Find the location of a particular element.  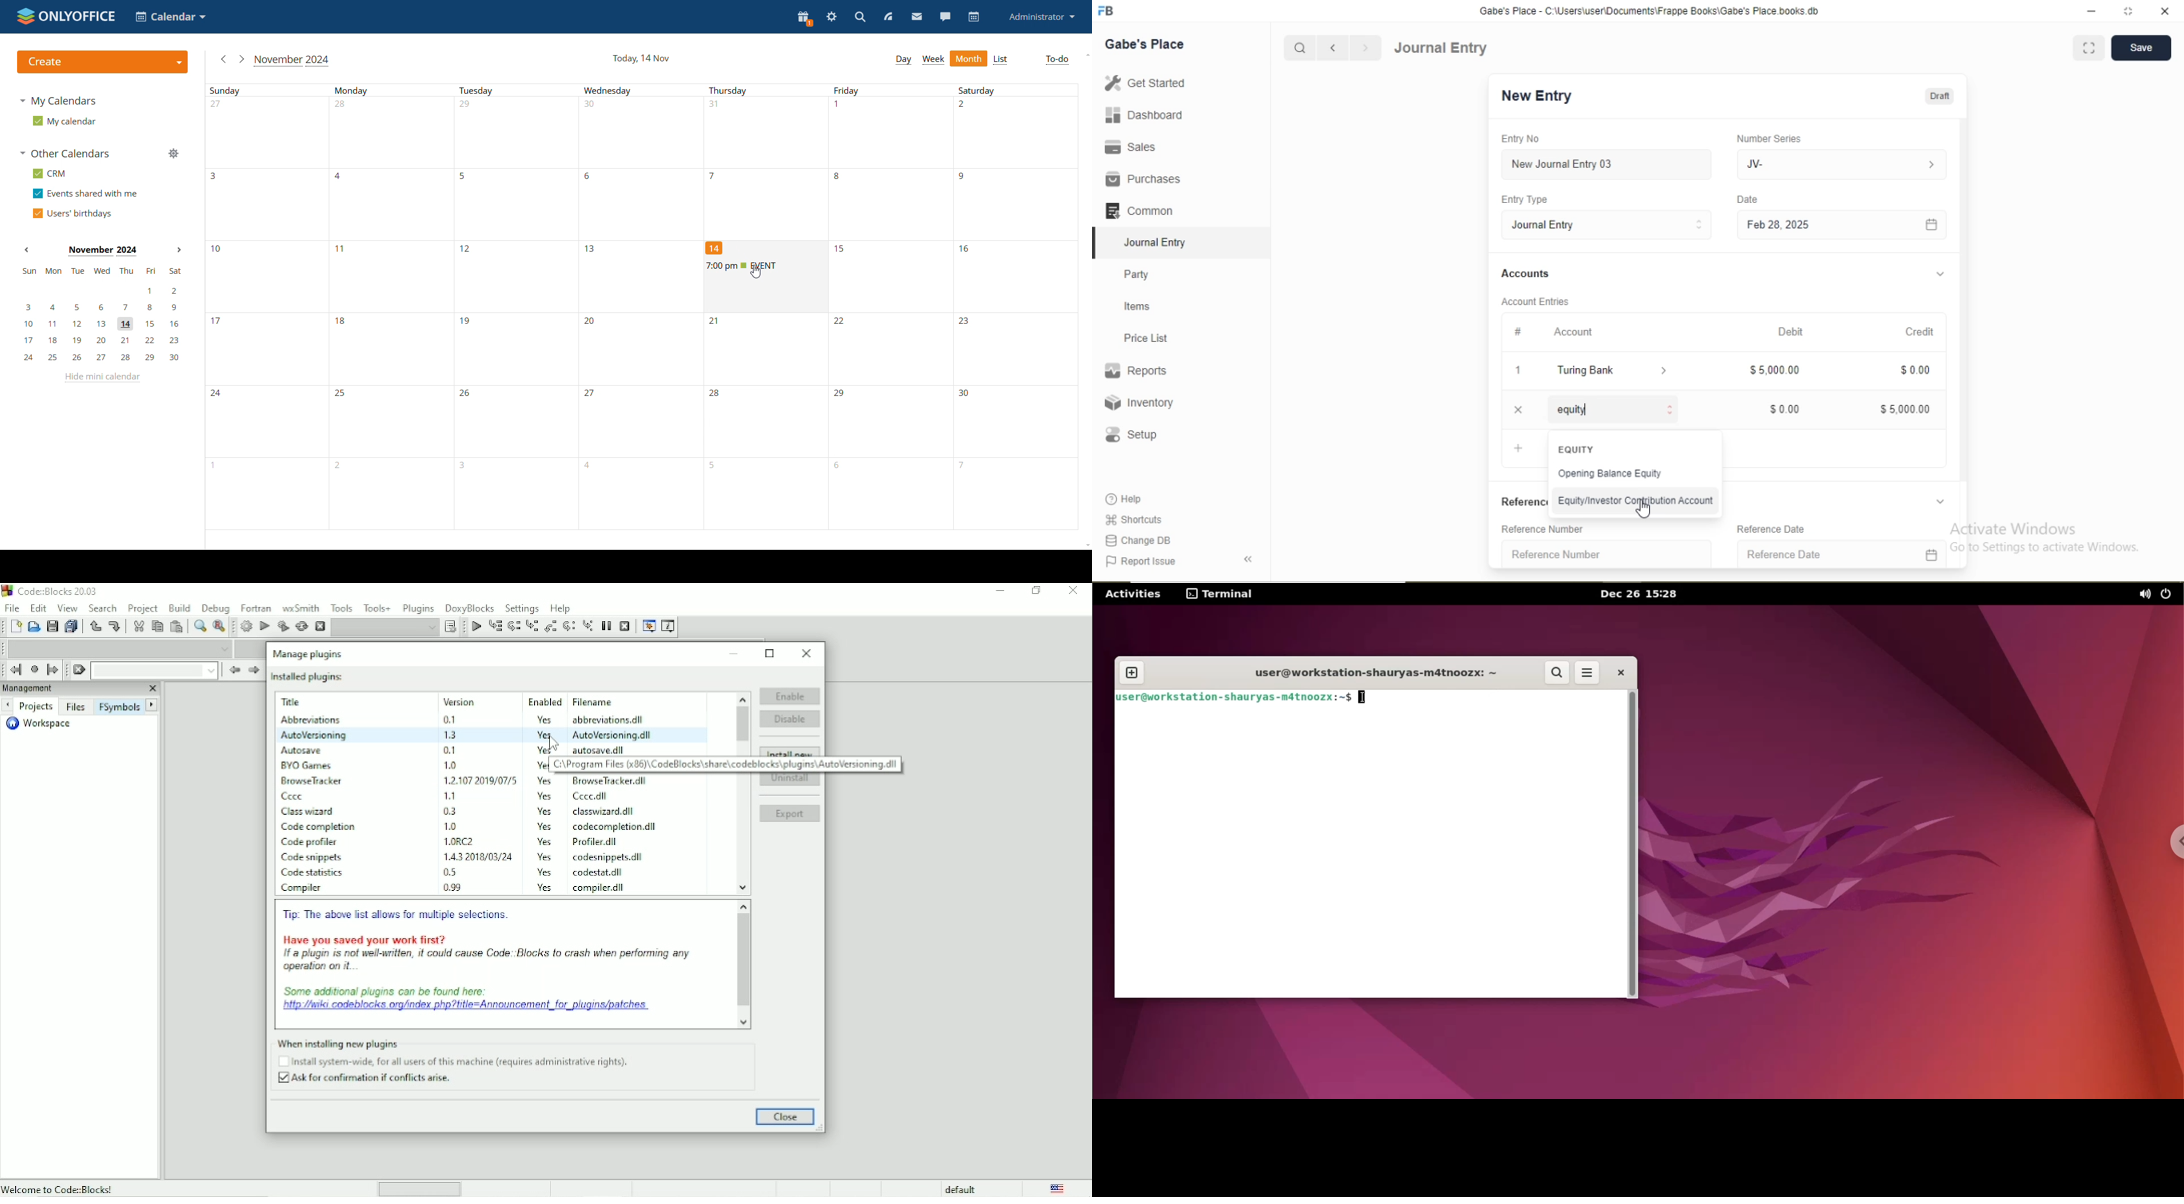

EQUITY is located at coordinates (1576, 448).